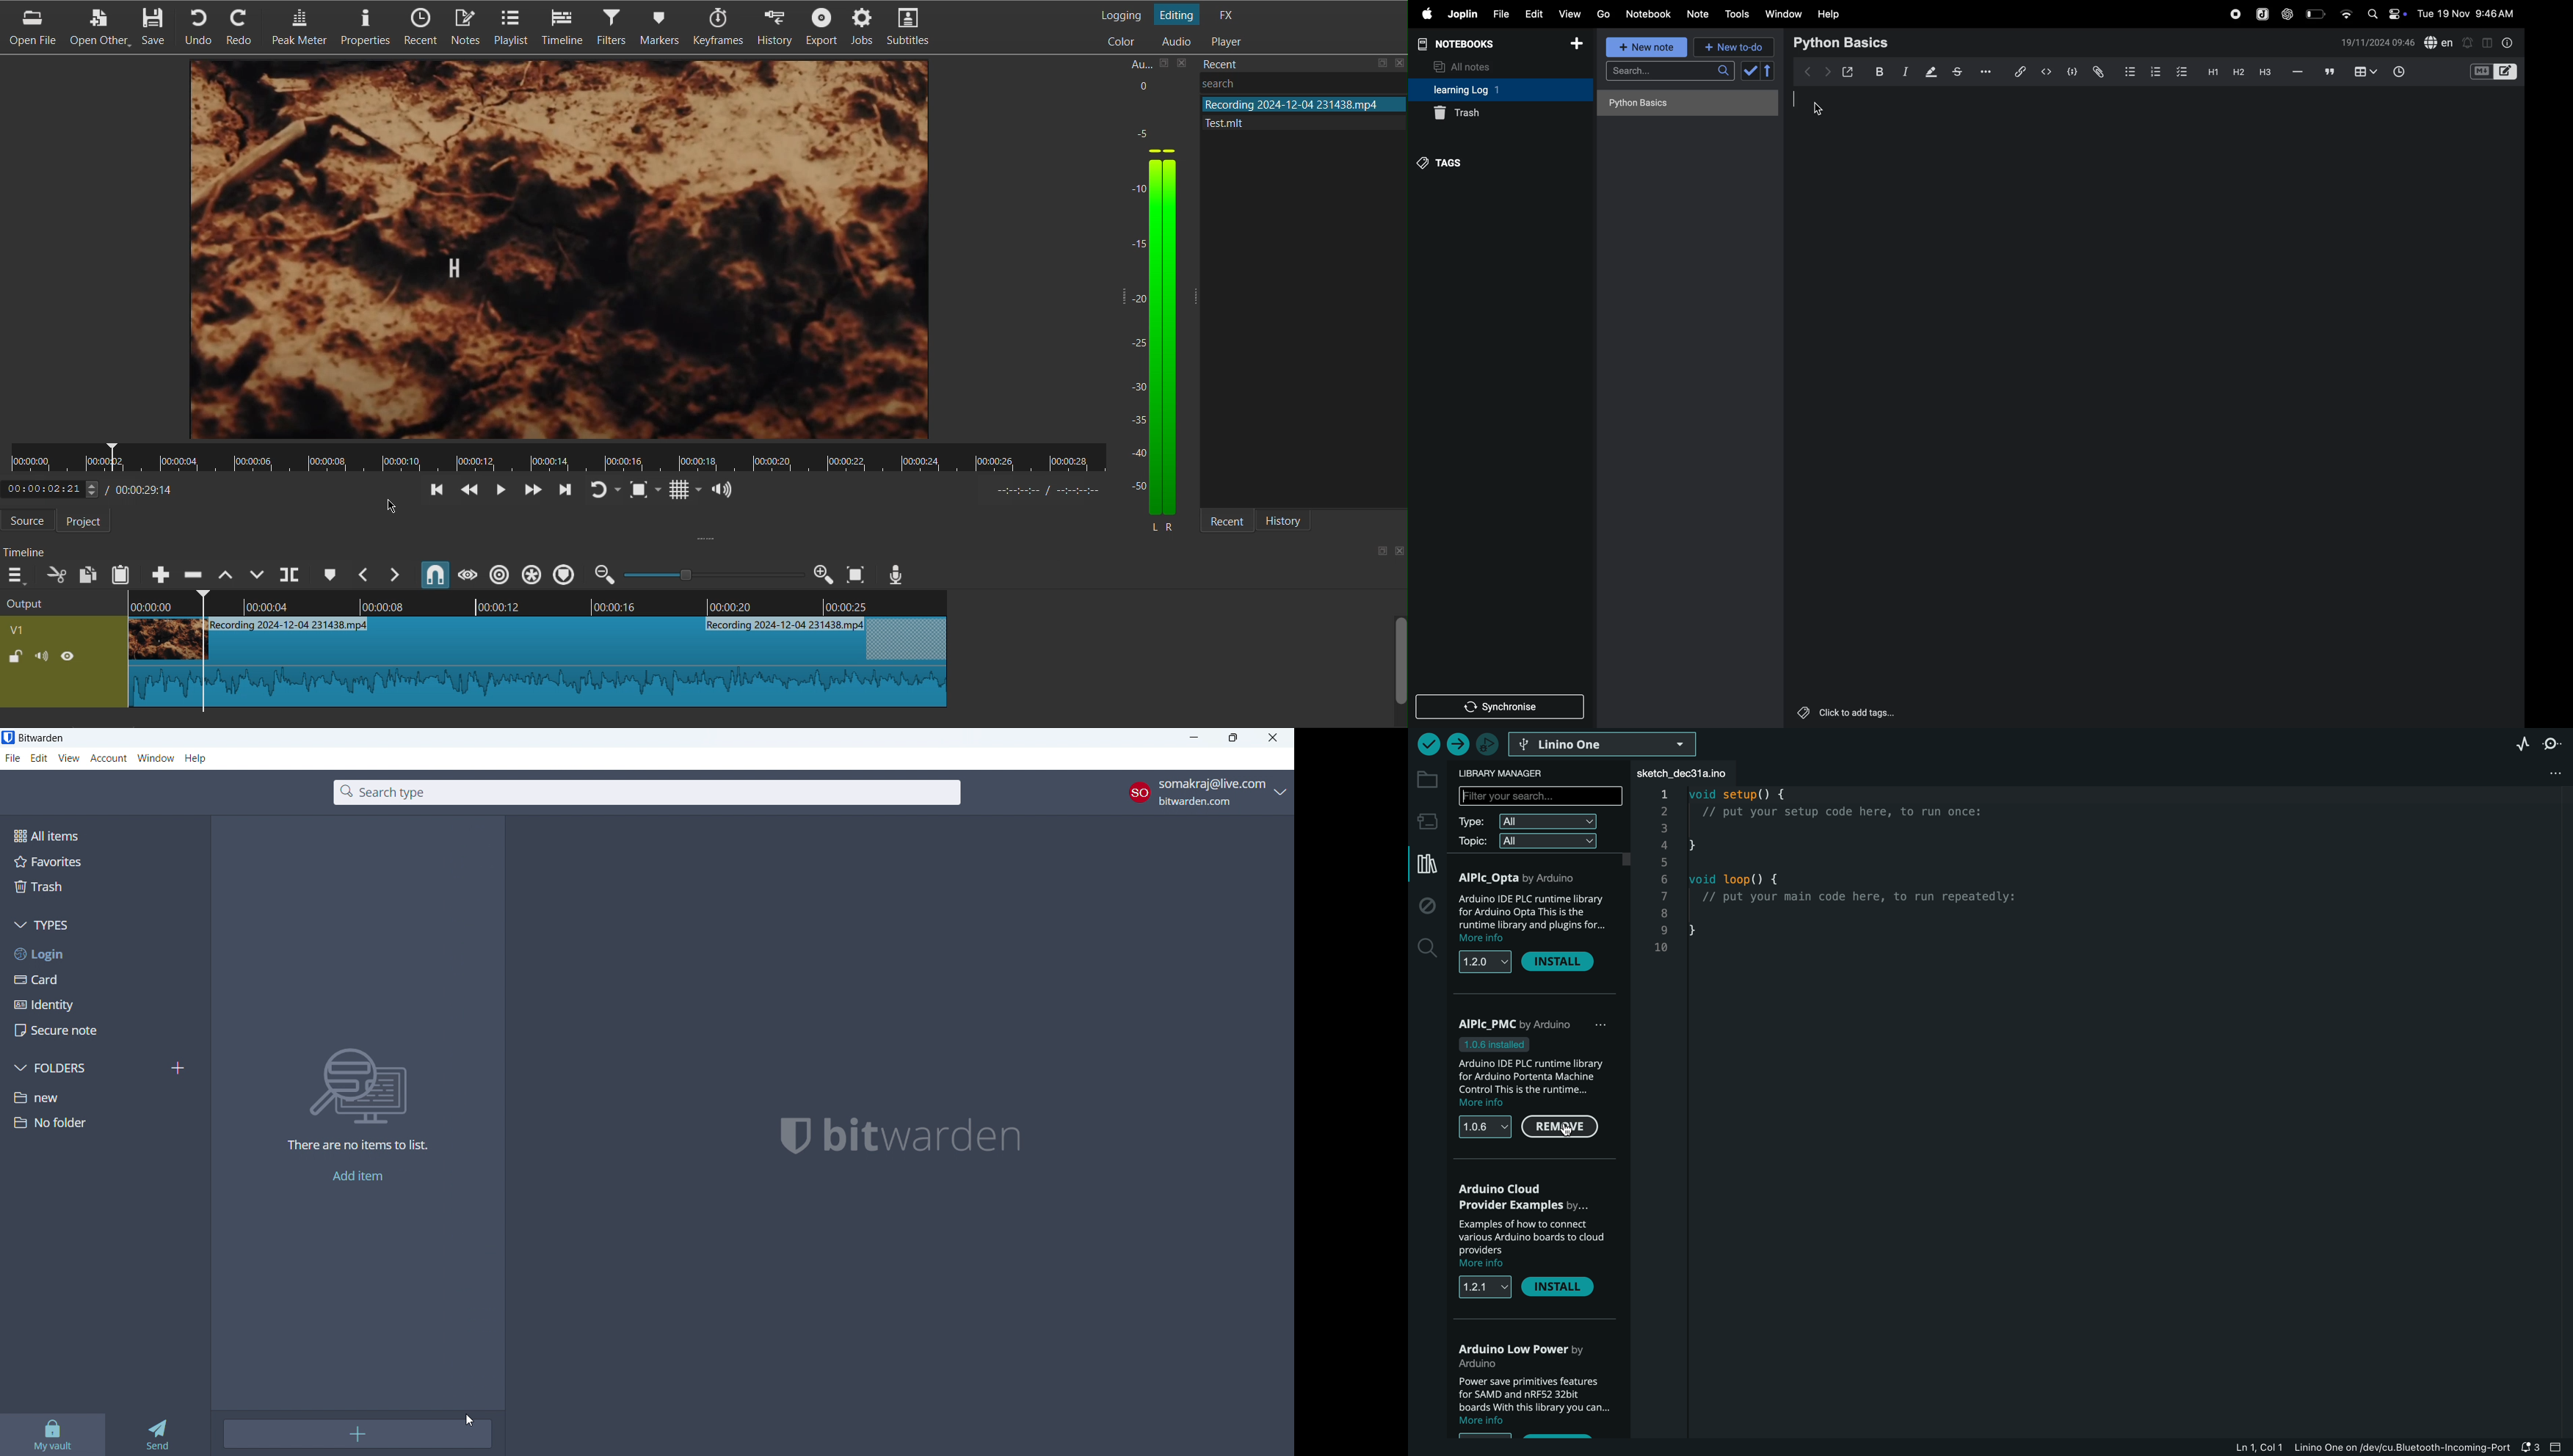  What do you see at coordinates (179, 1068) in the screenshot?
I see `add folder` at bounding box center [179, 1068].